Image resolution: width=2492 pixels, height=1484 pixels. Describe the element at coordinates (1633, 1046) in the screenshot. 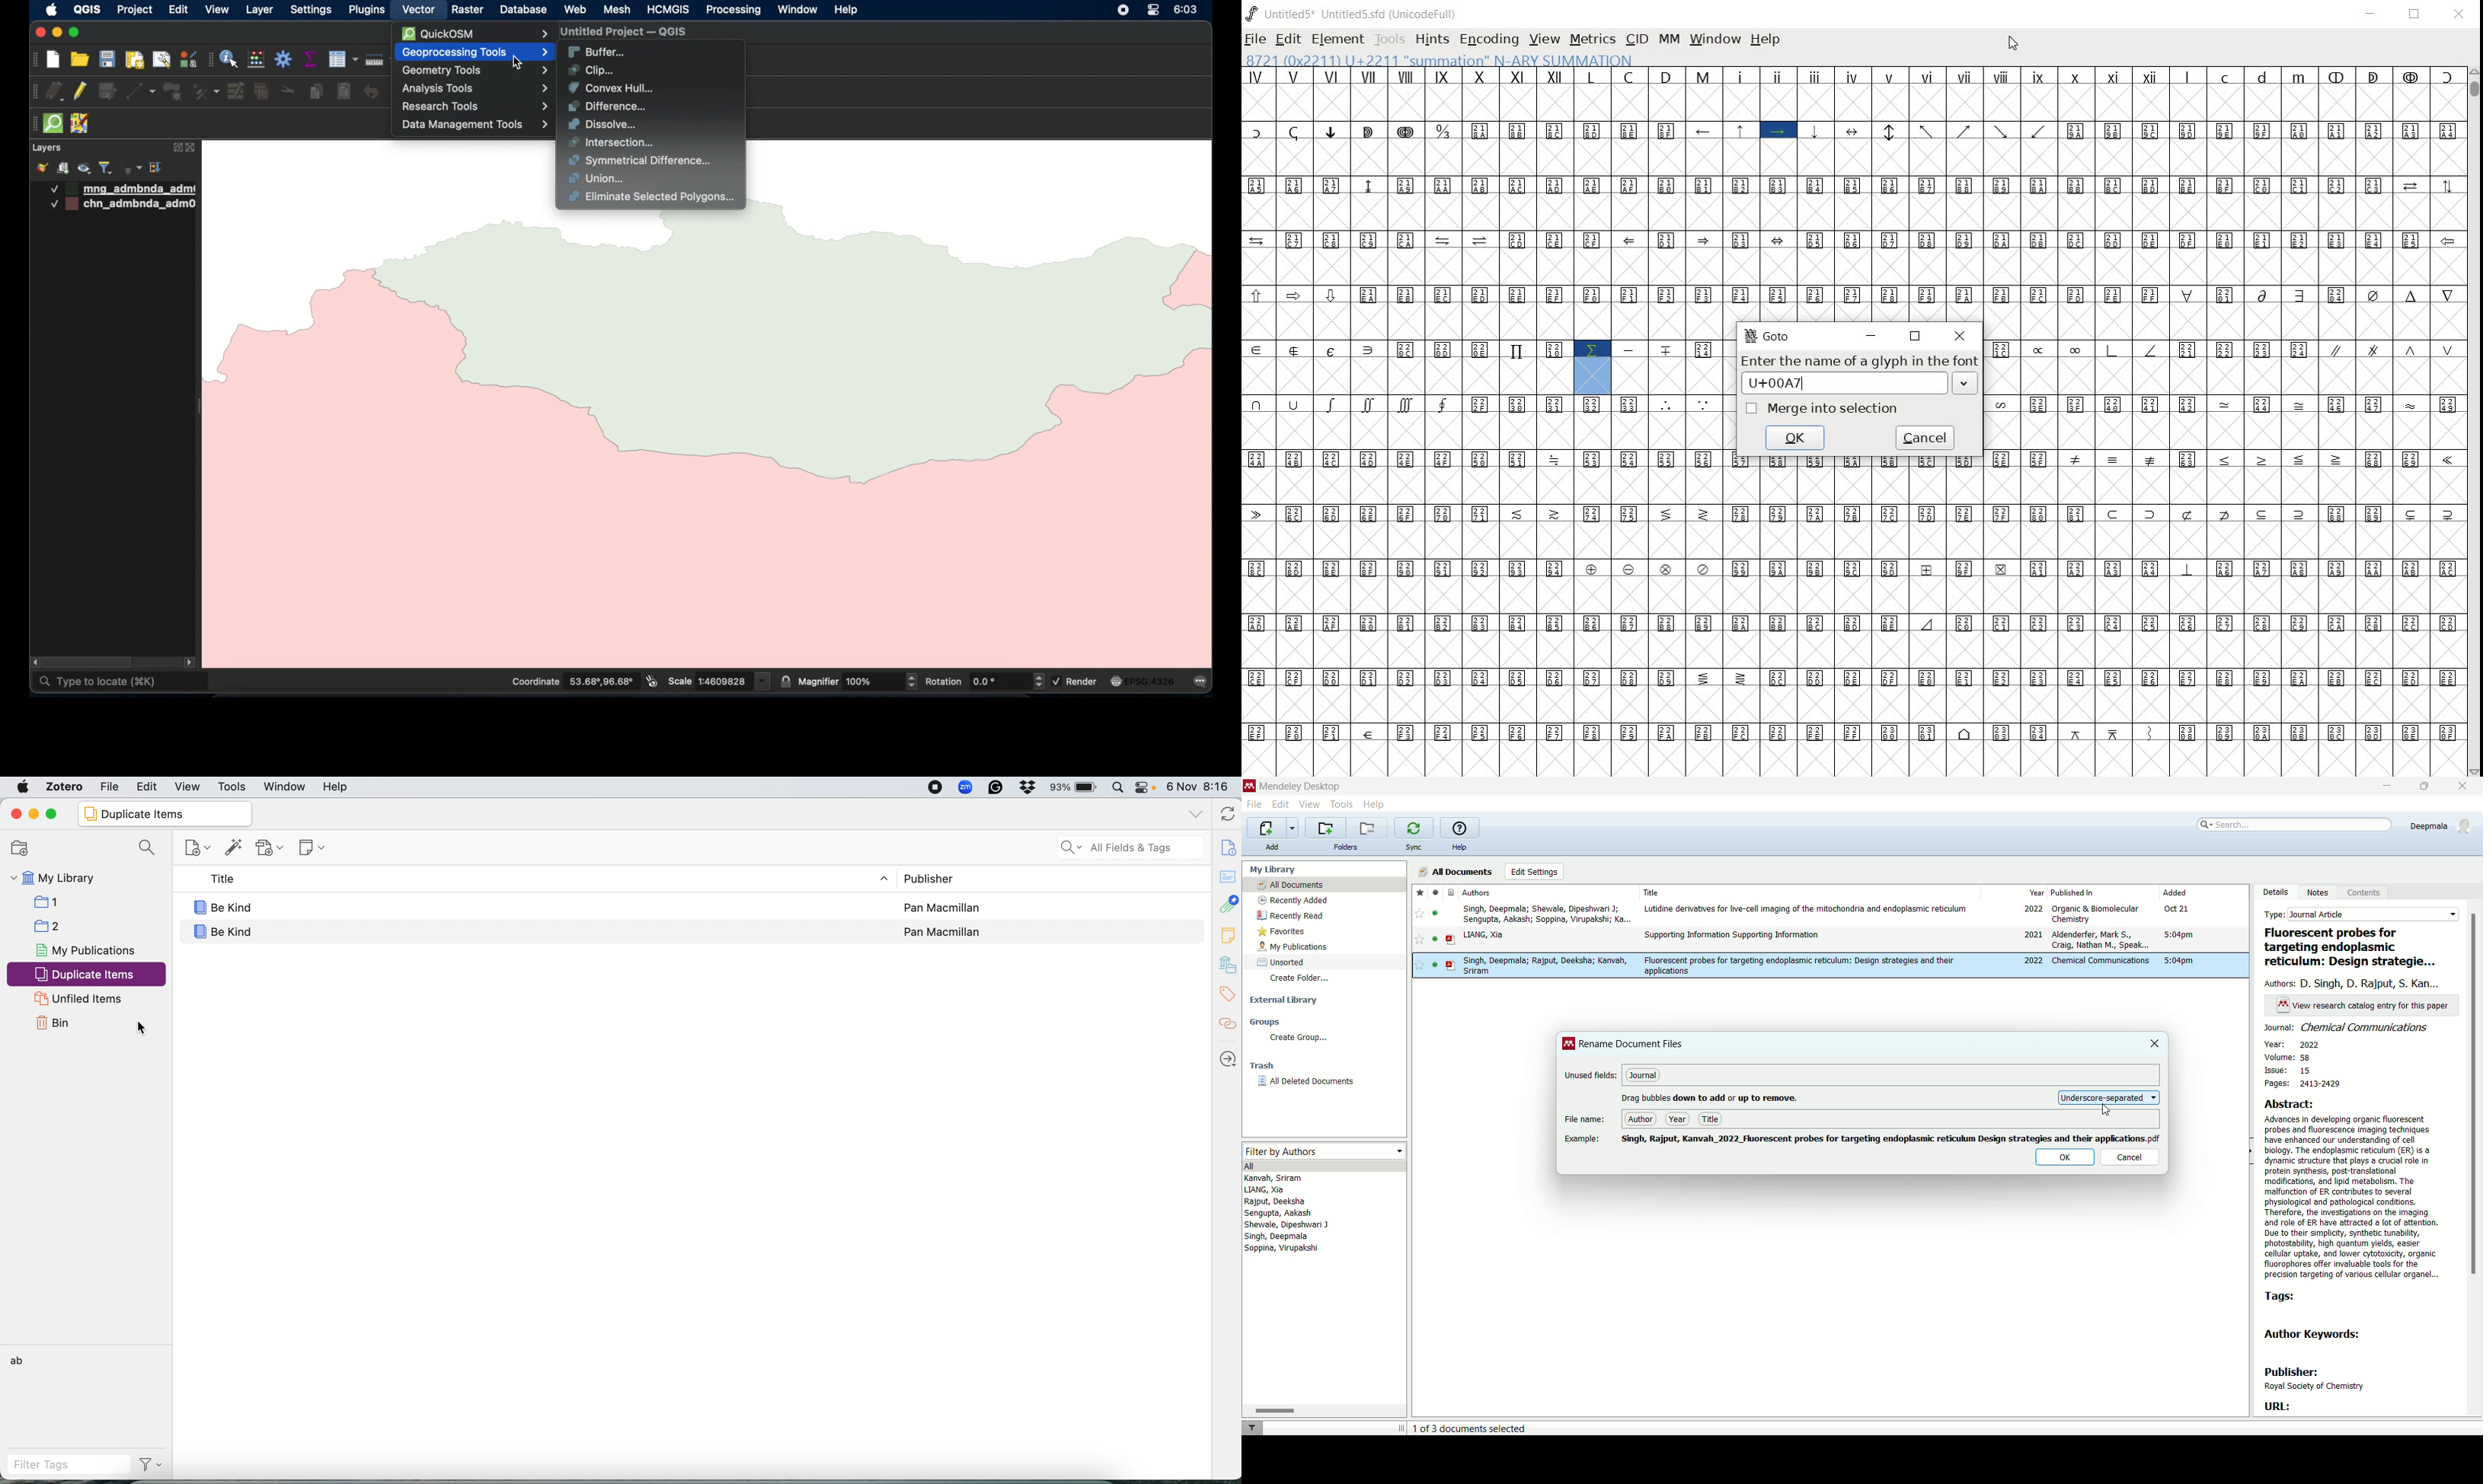

I see `rename document files` at that location.